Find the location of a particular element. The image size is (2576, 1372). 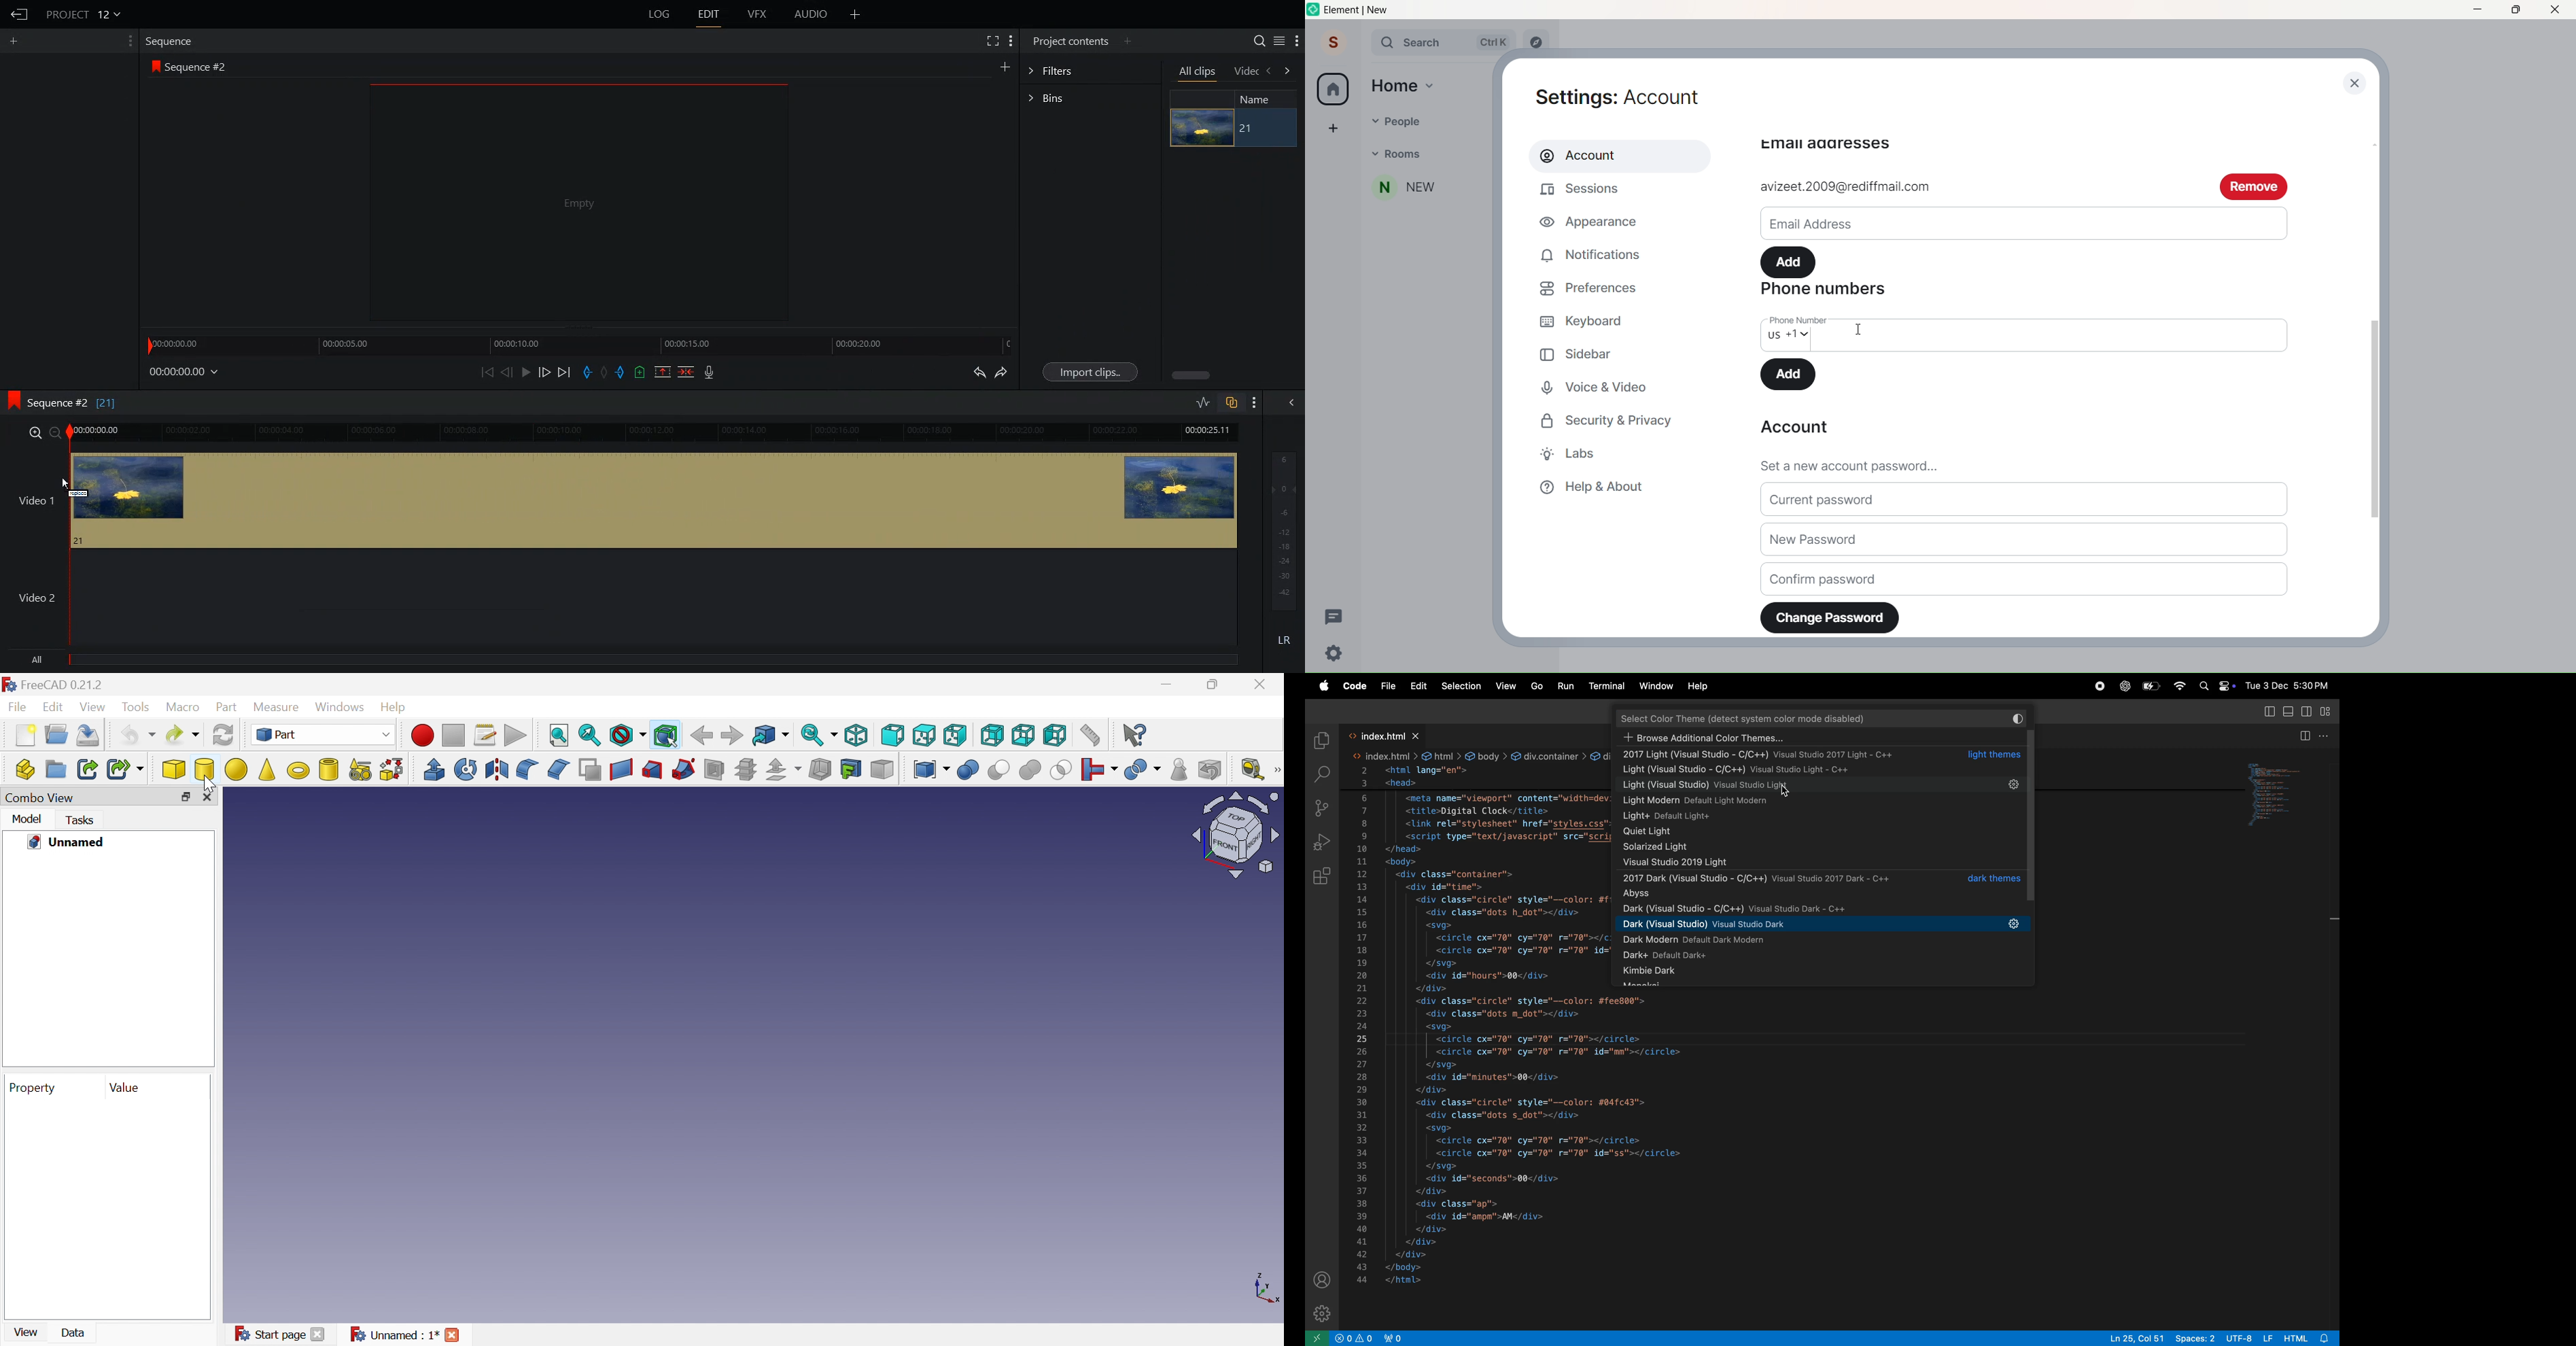

Select Country is located at coordinates (1793, 340).